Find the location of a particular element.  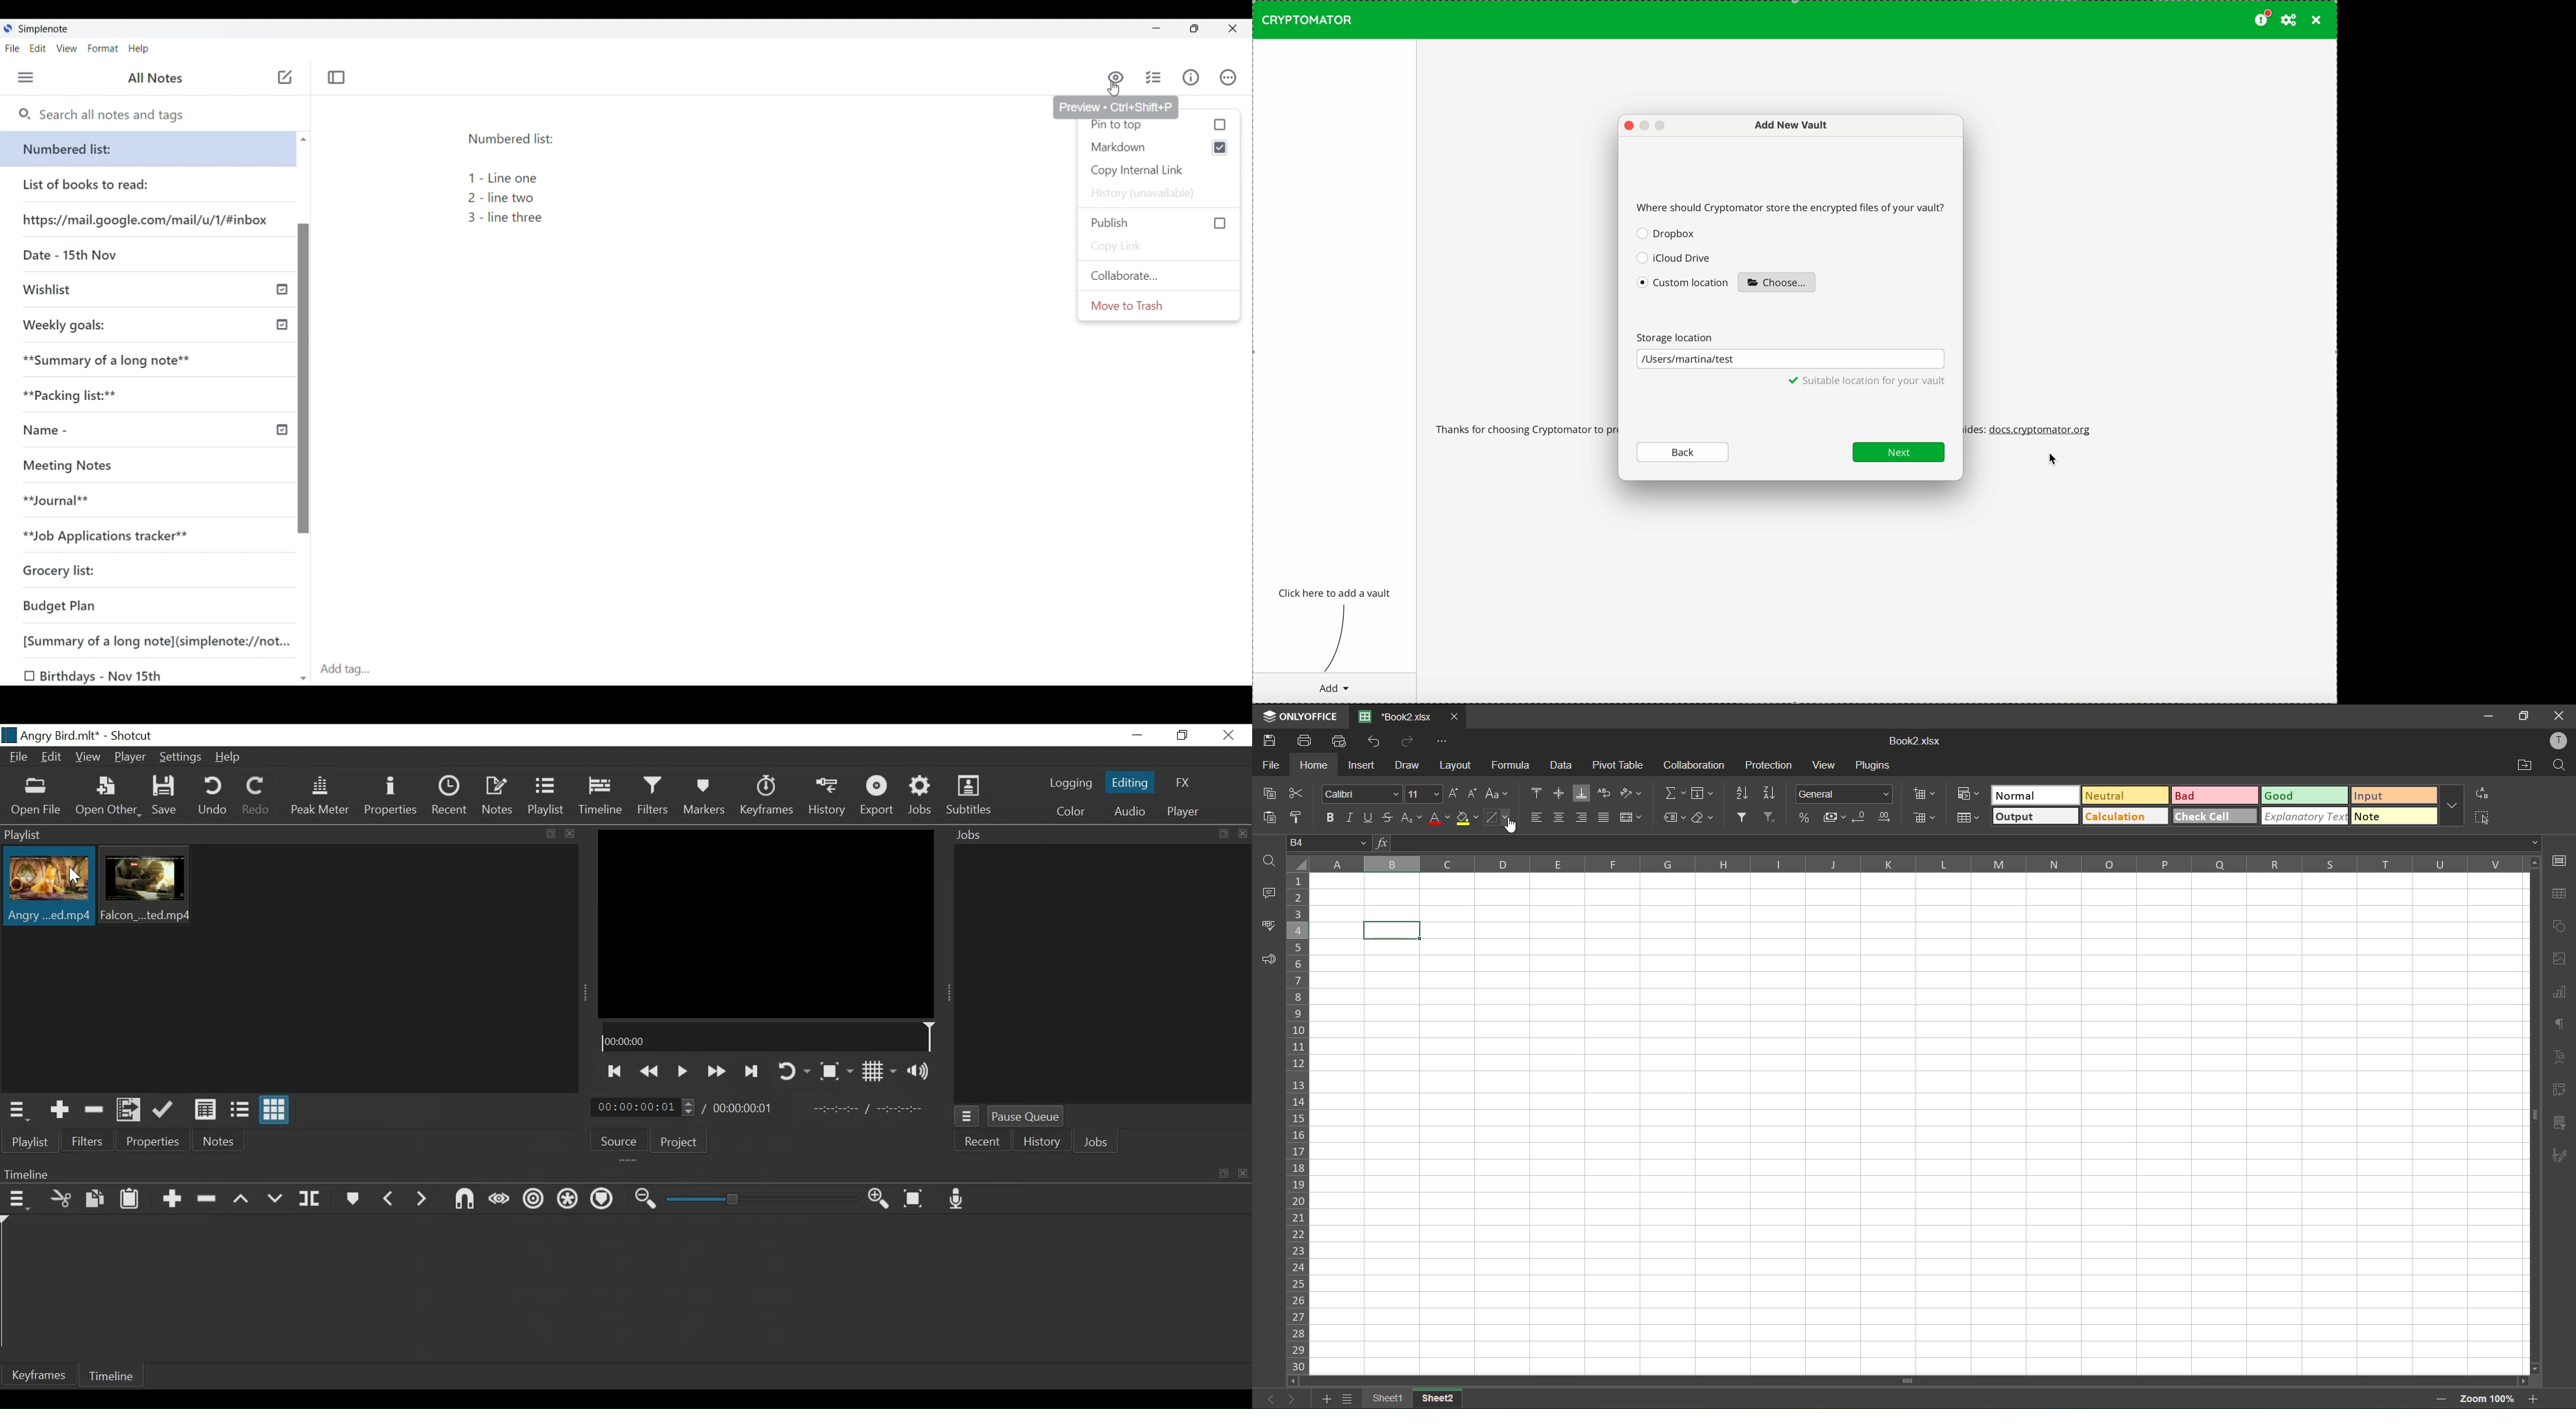

bold is located at coordinates (1330, 818).